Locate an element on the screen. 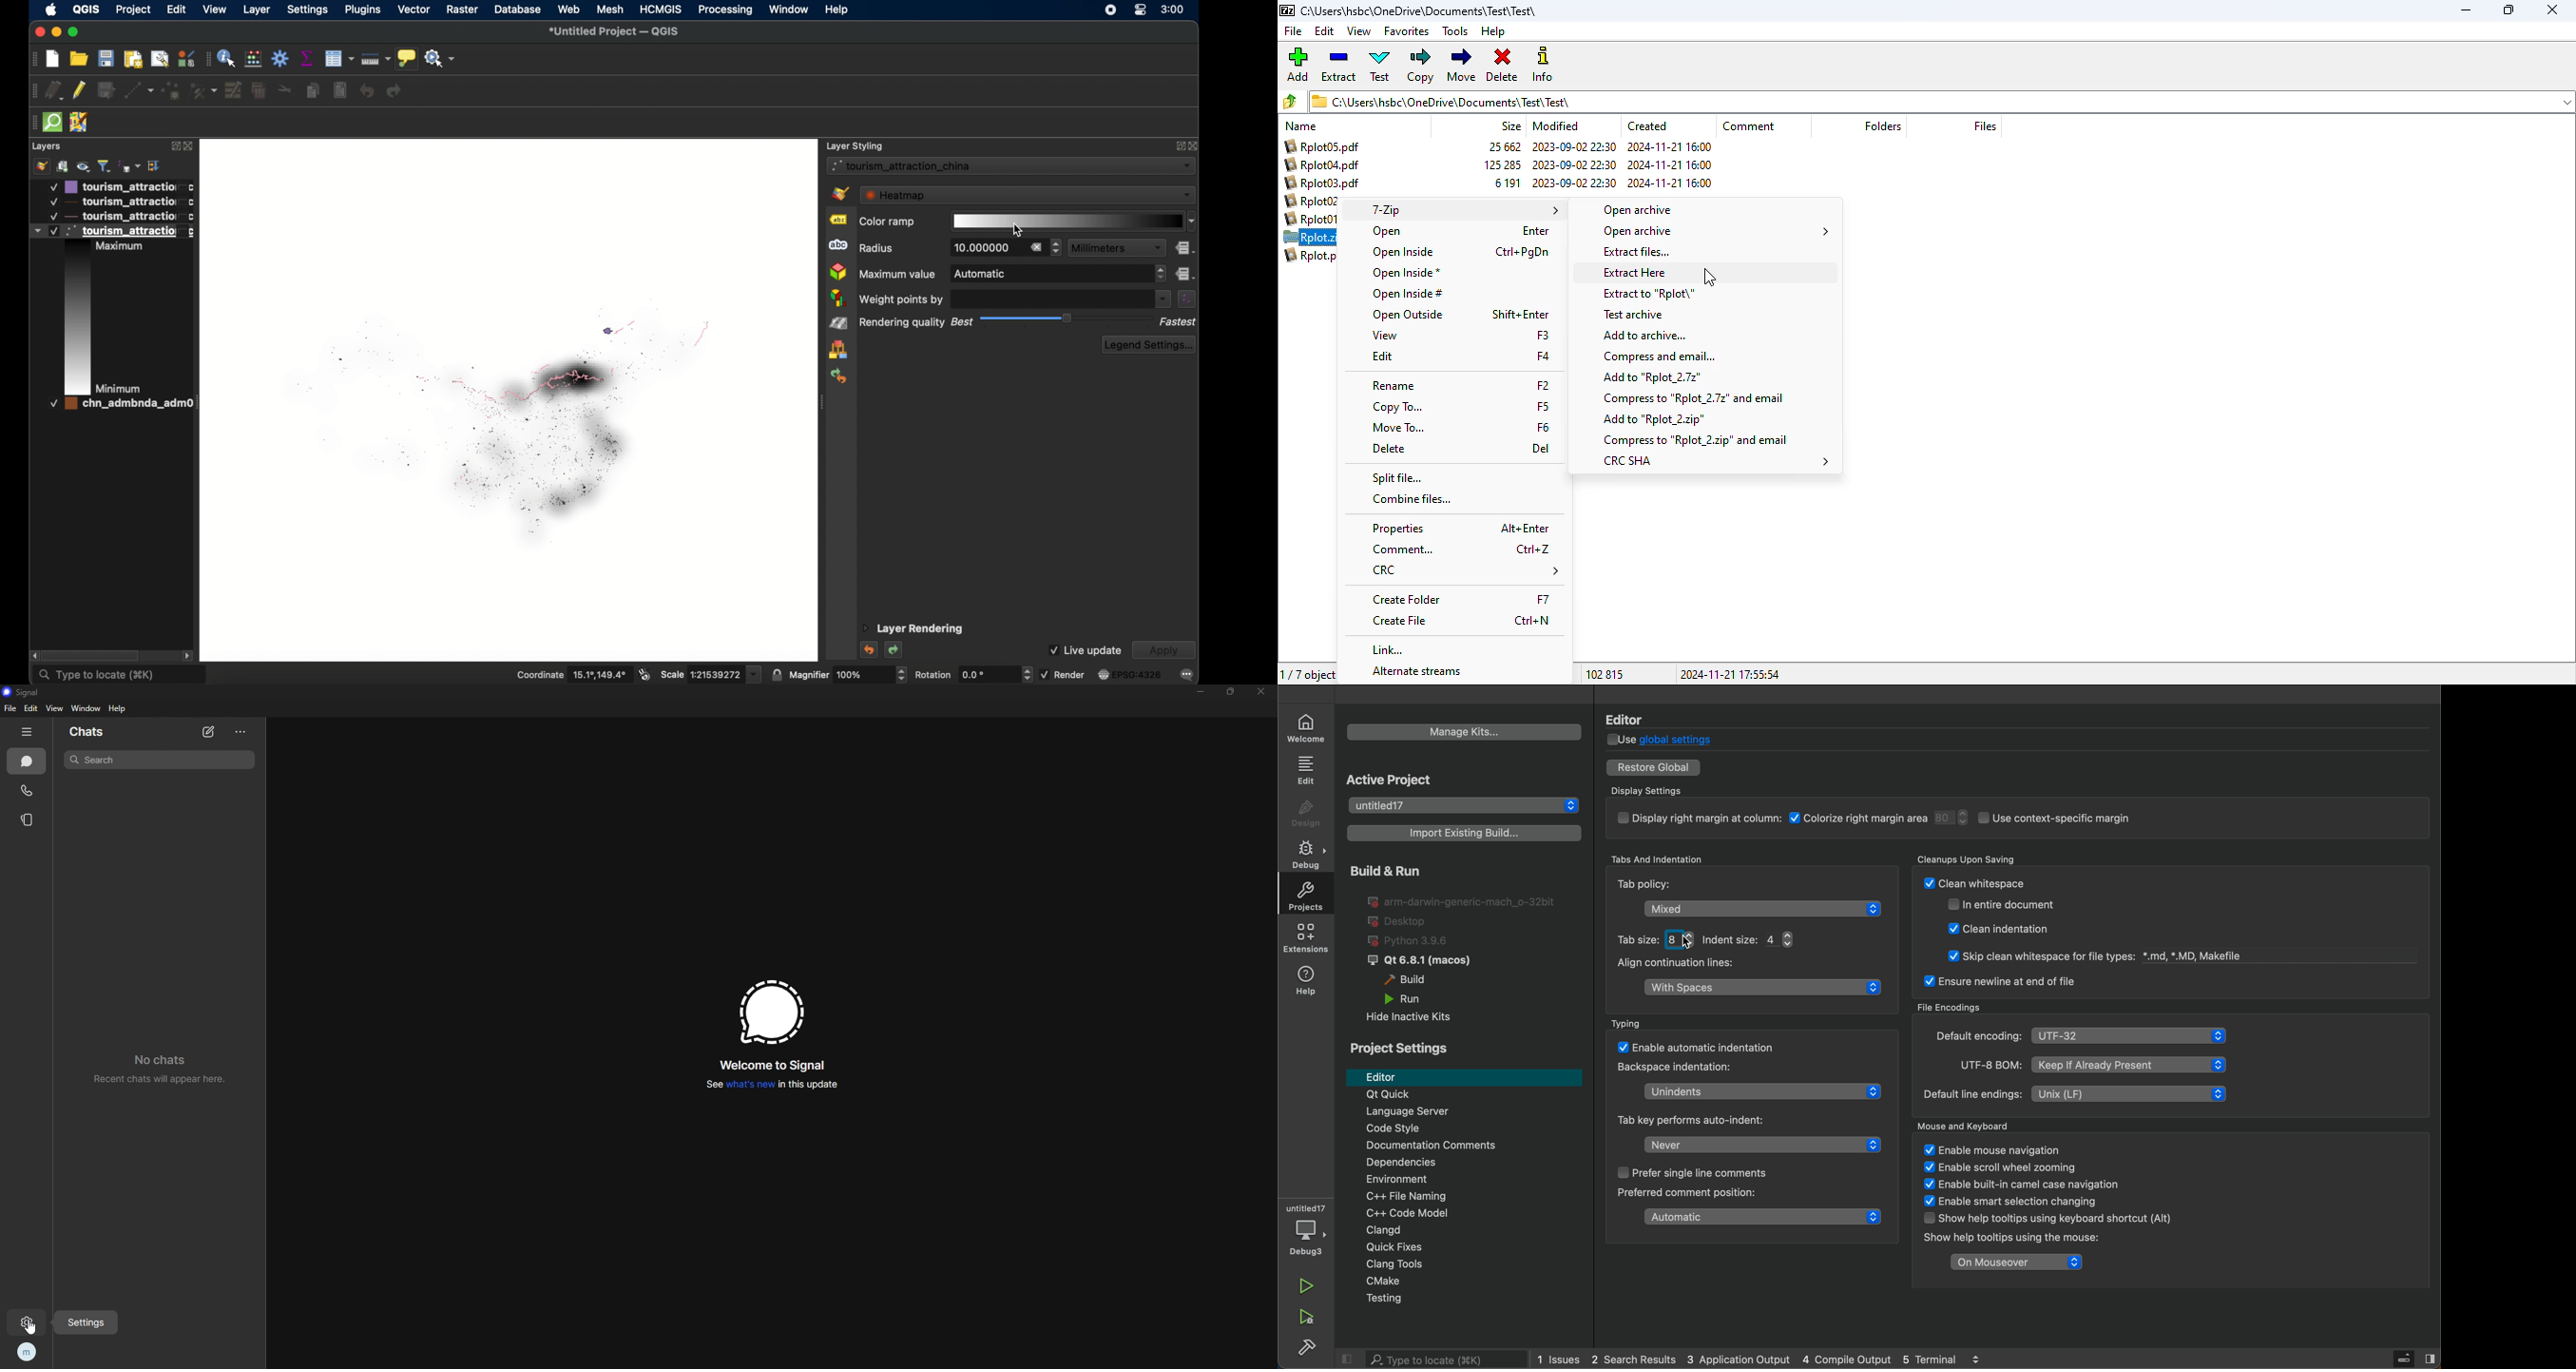  F3 is located at coordinates (1543, 334).